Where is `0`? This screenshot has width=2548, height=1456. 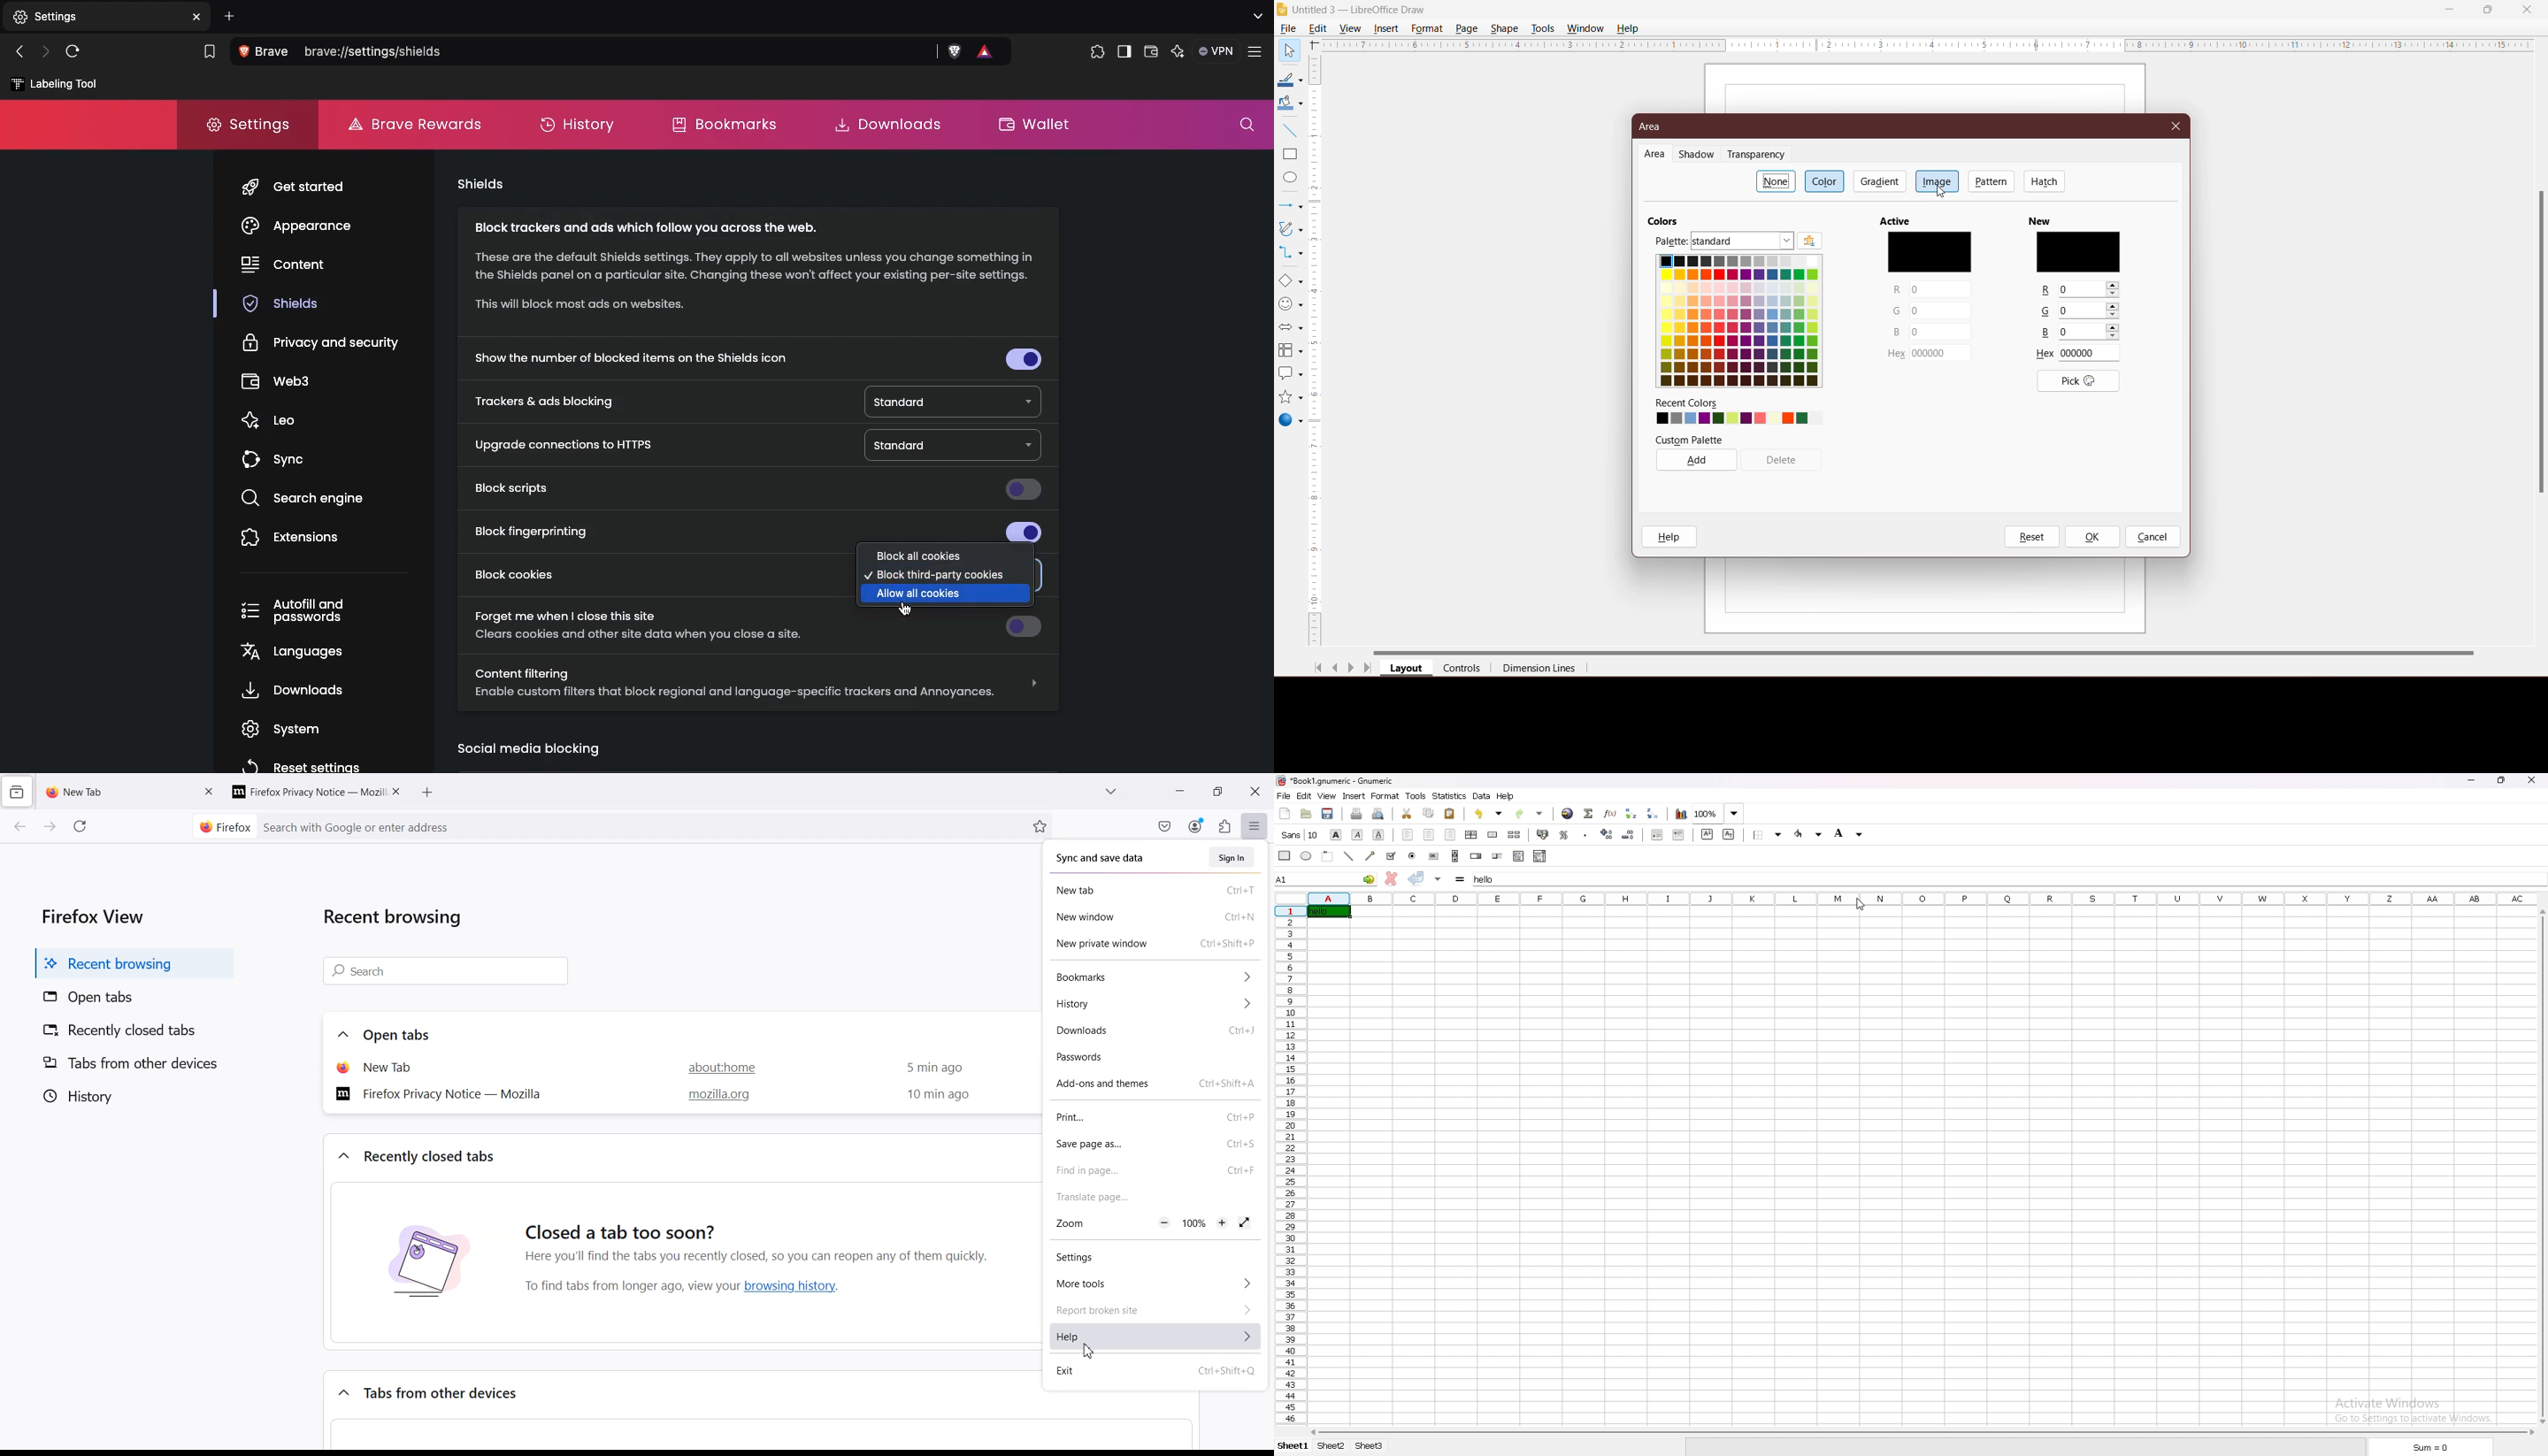 0 is located at coordinates (2089, 311).